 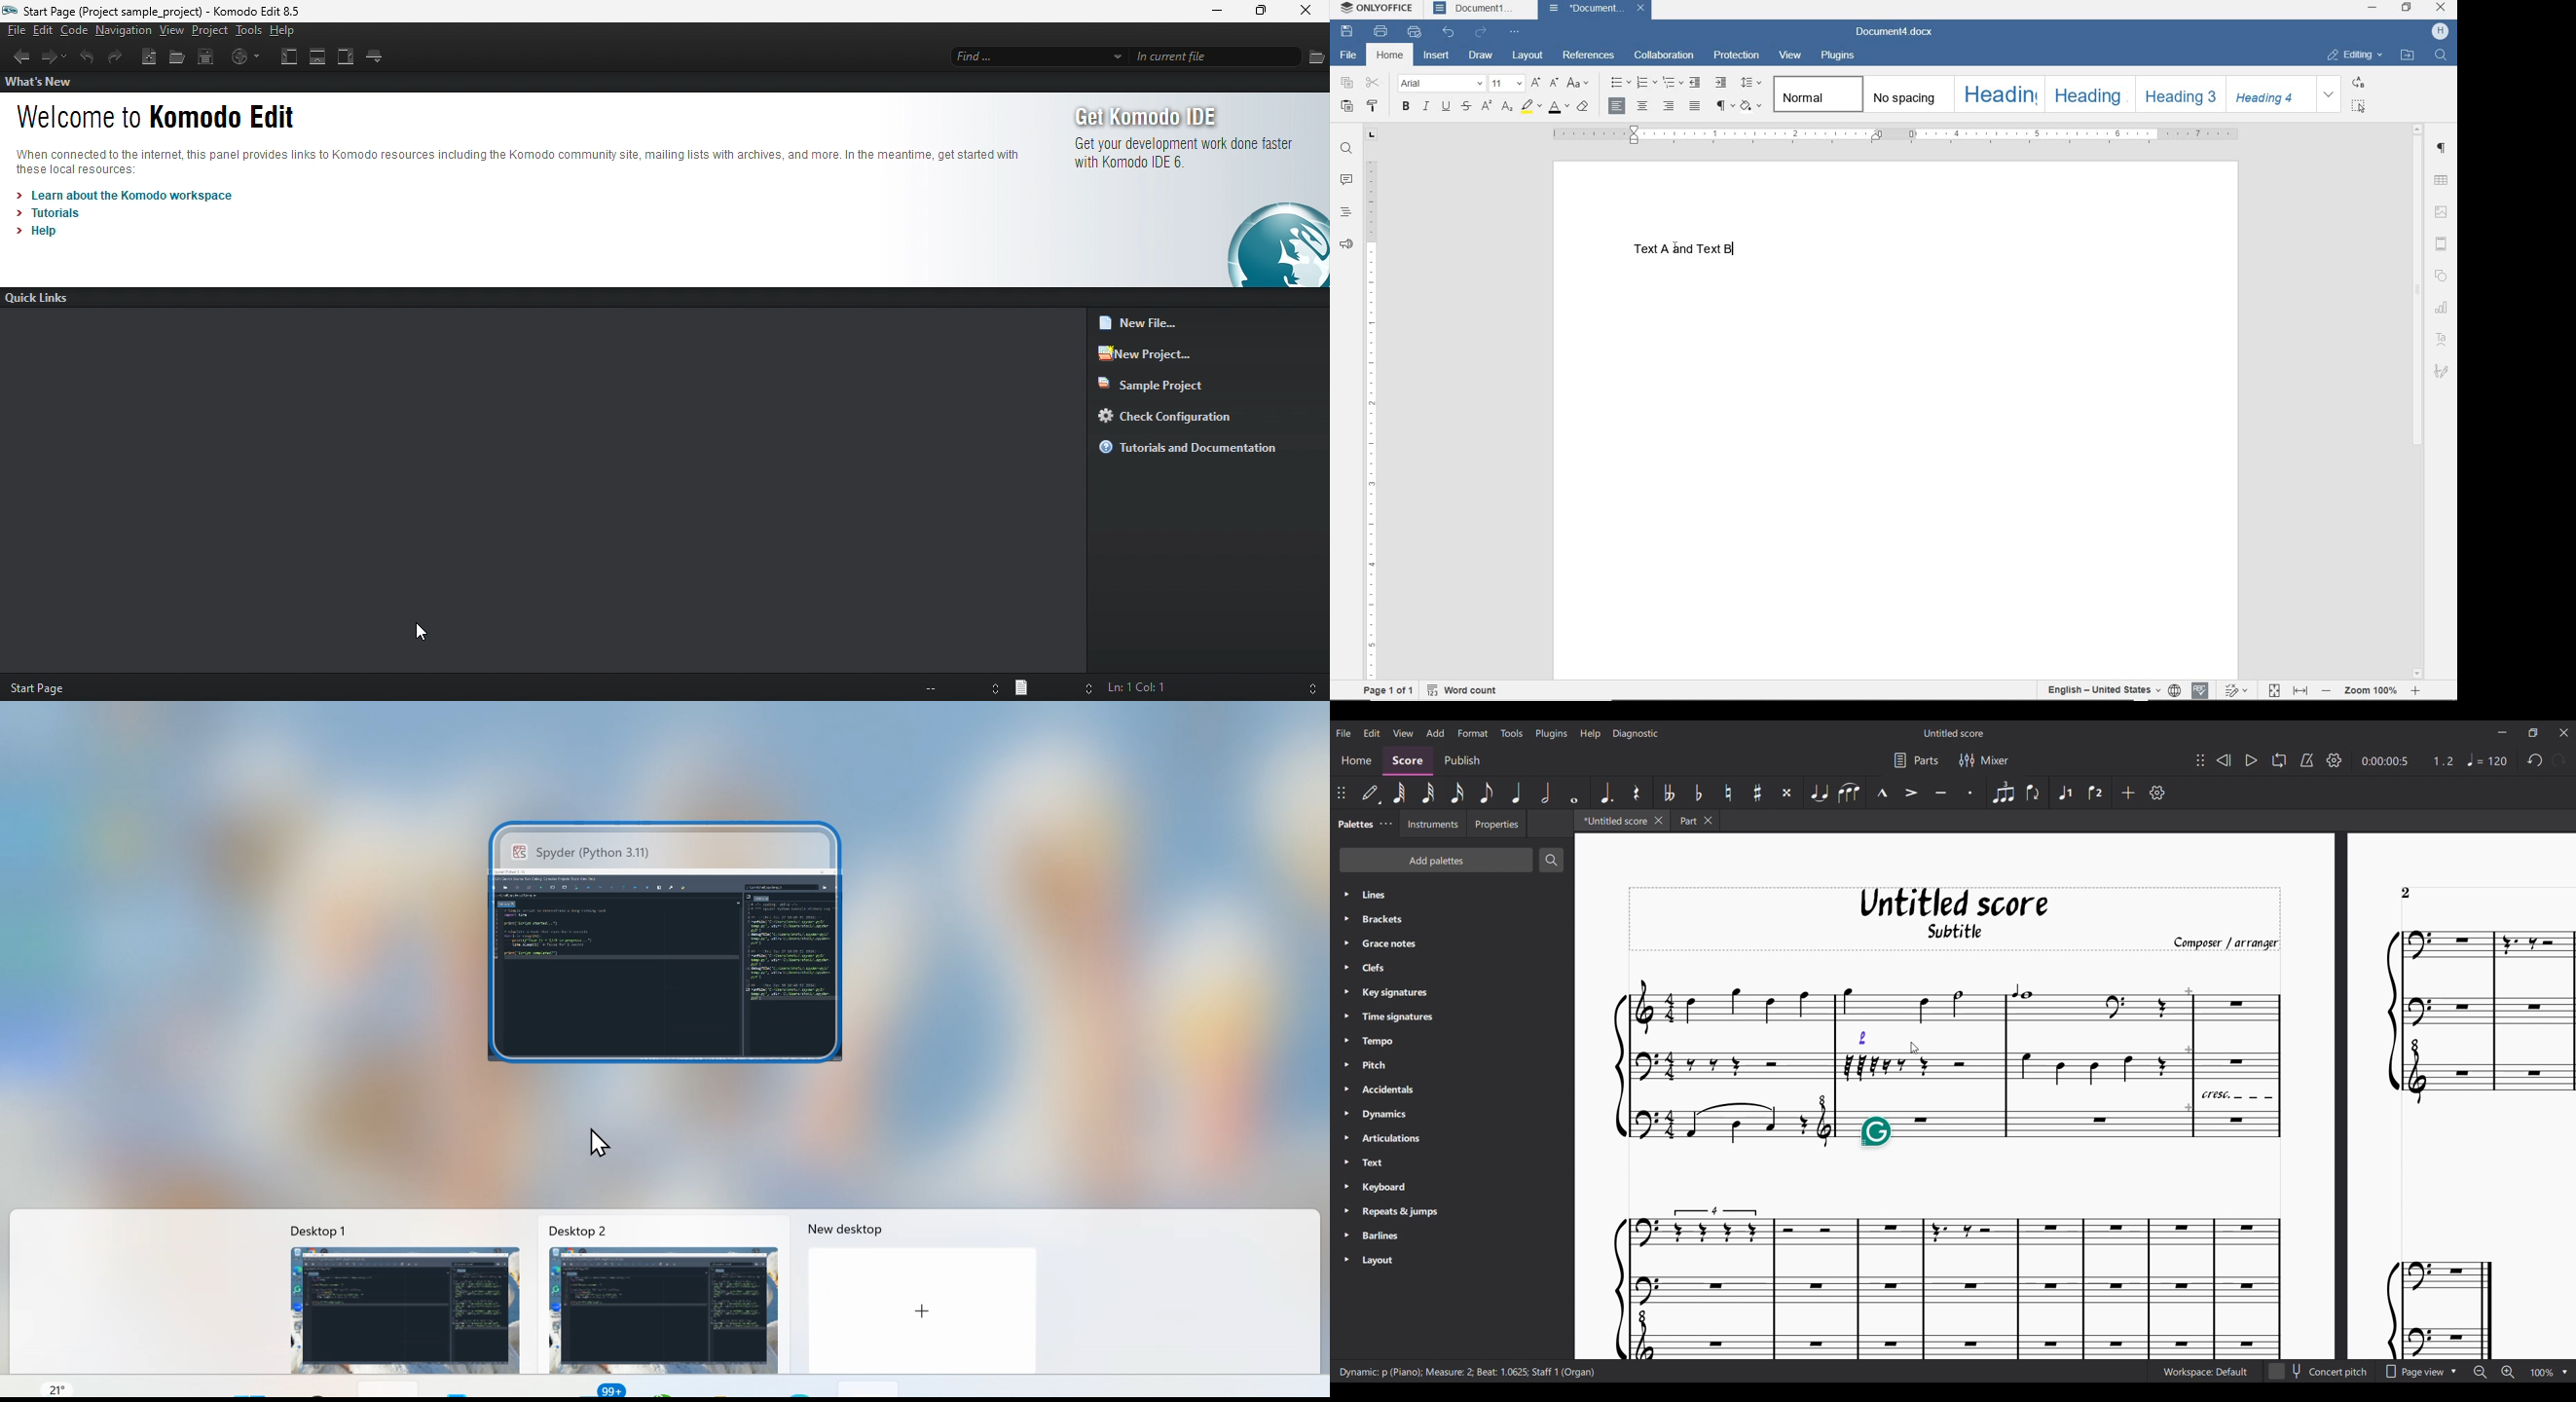 What do you see at coordinates (1374, 83) in the screenshot?
I see `CUT` at bounding box center [1374, 83].